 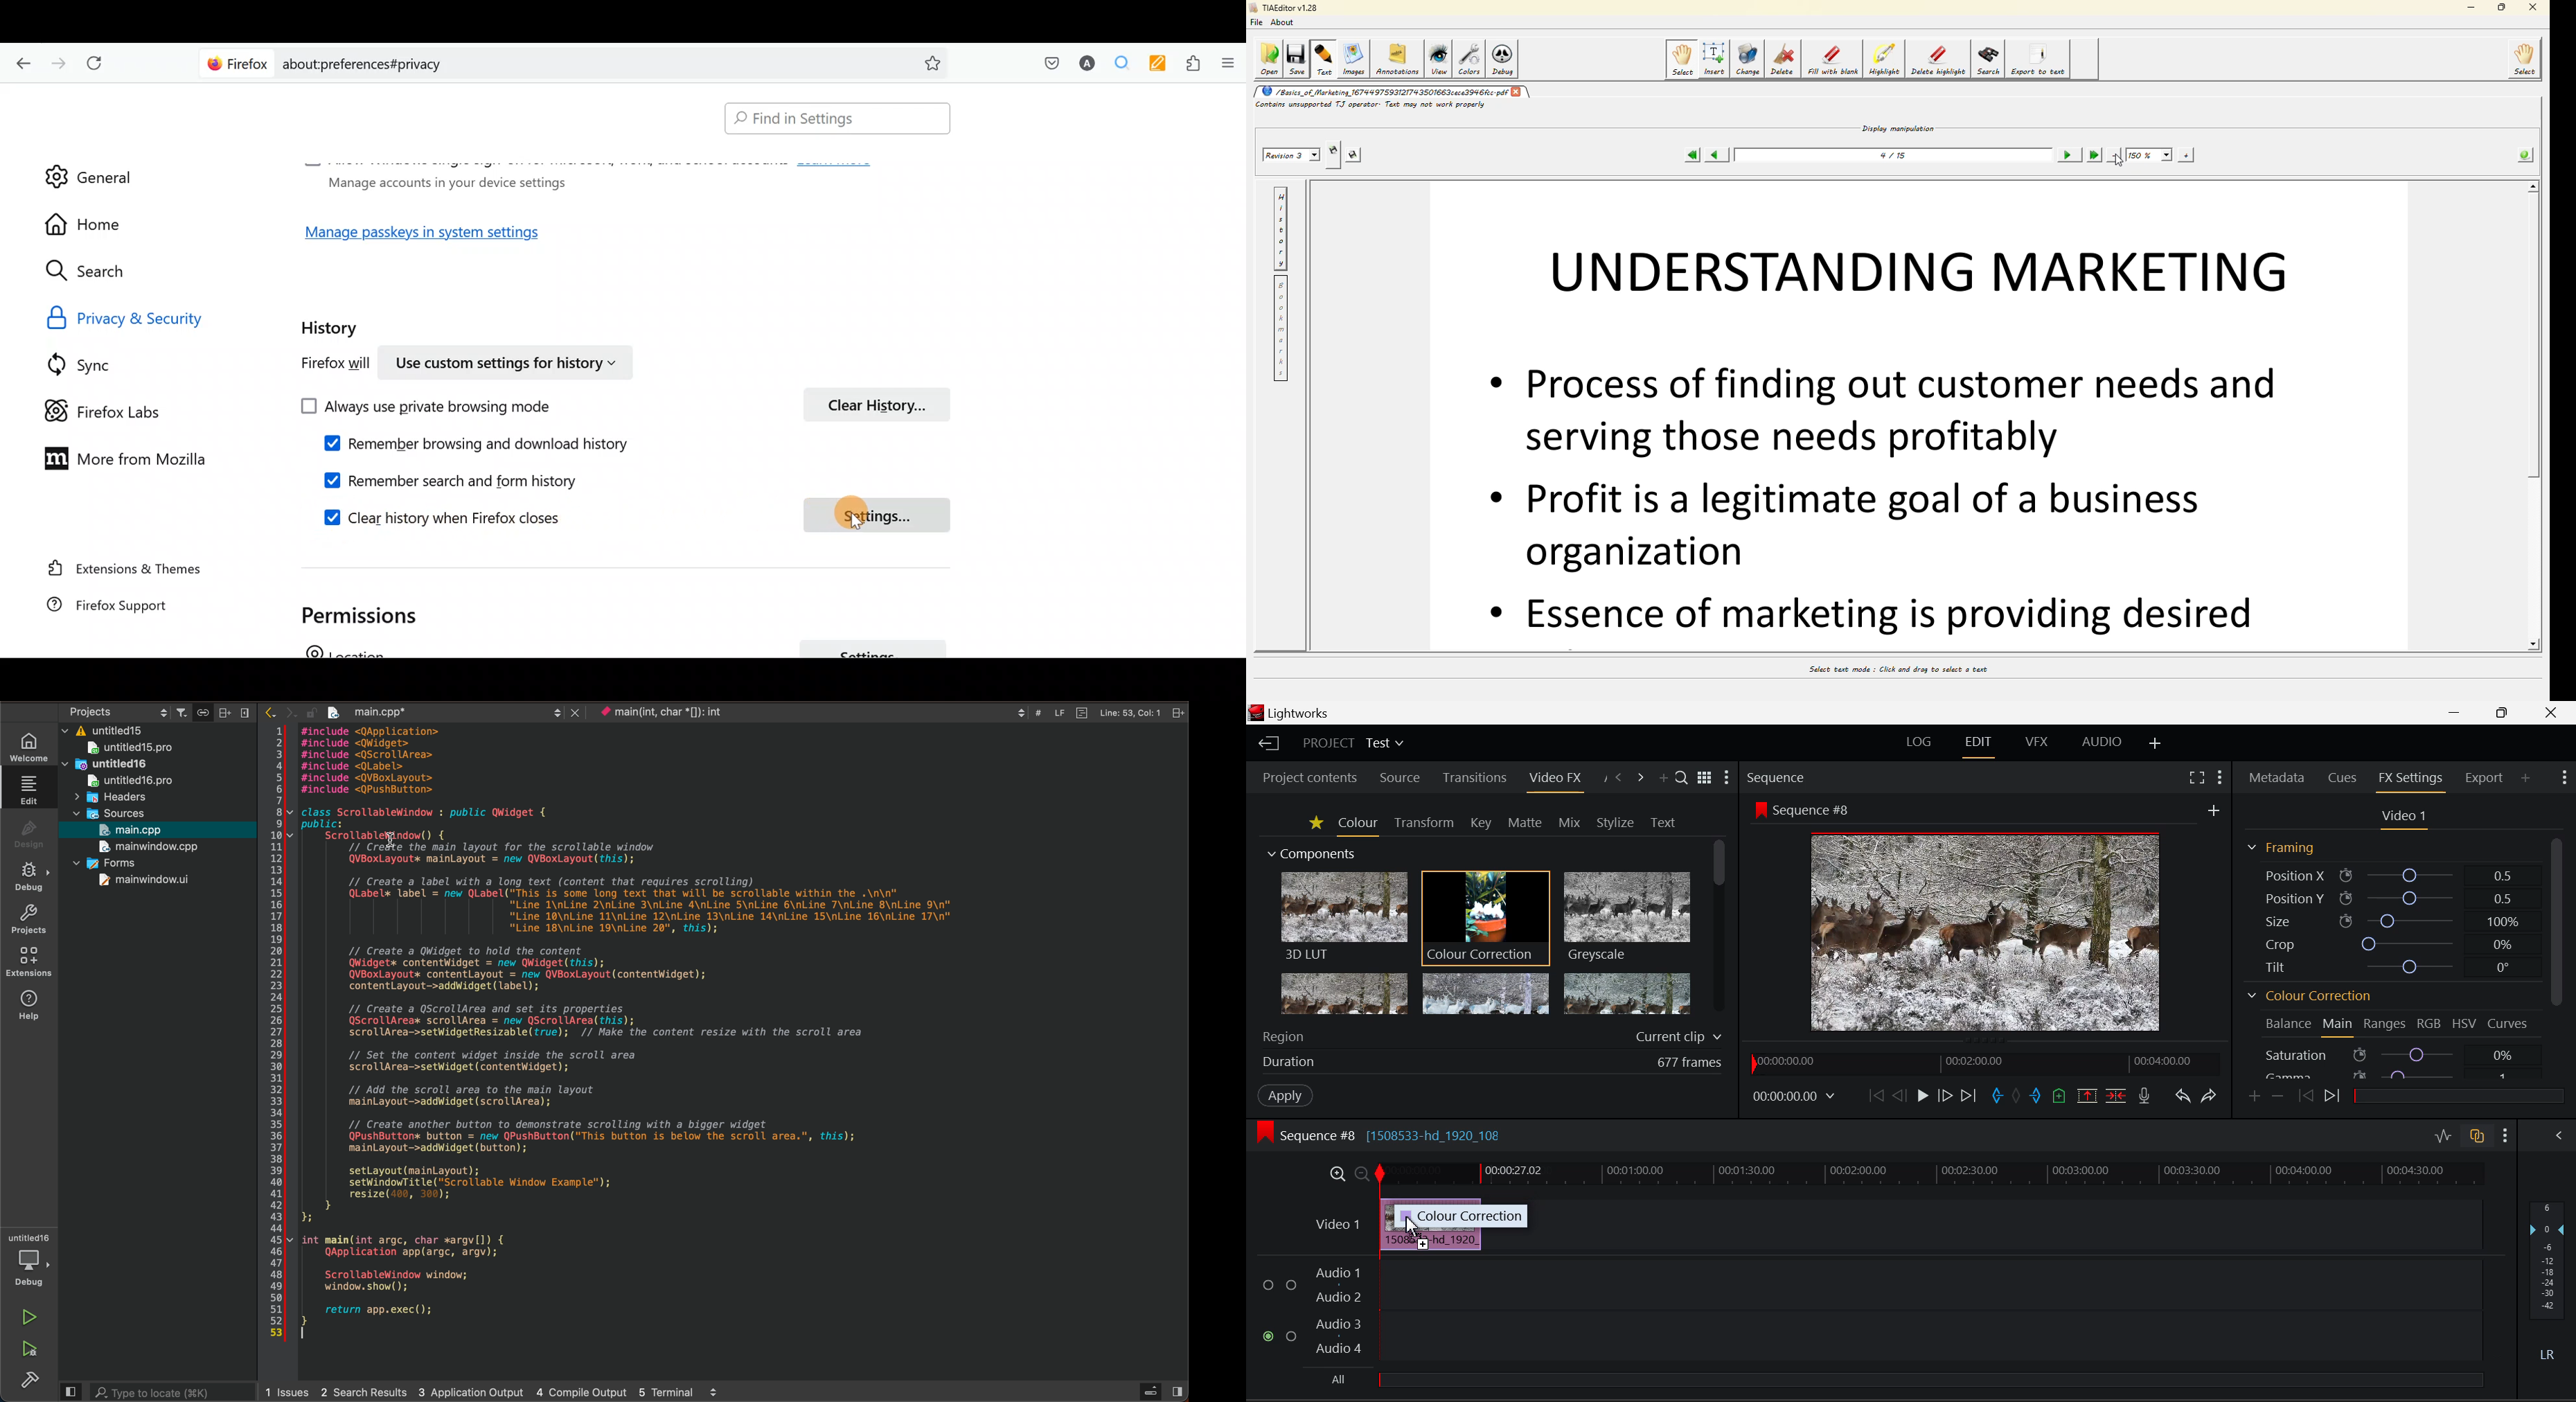 What do you see at coordinates (2410, 779) in the screenshot?
I see `FX Settings Open` at bounding box center [2410, 779].